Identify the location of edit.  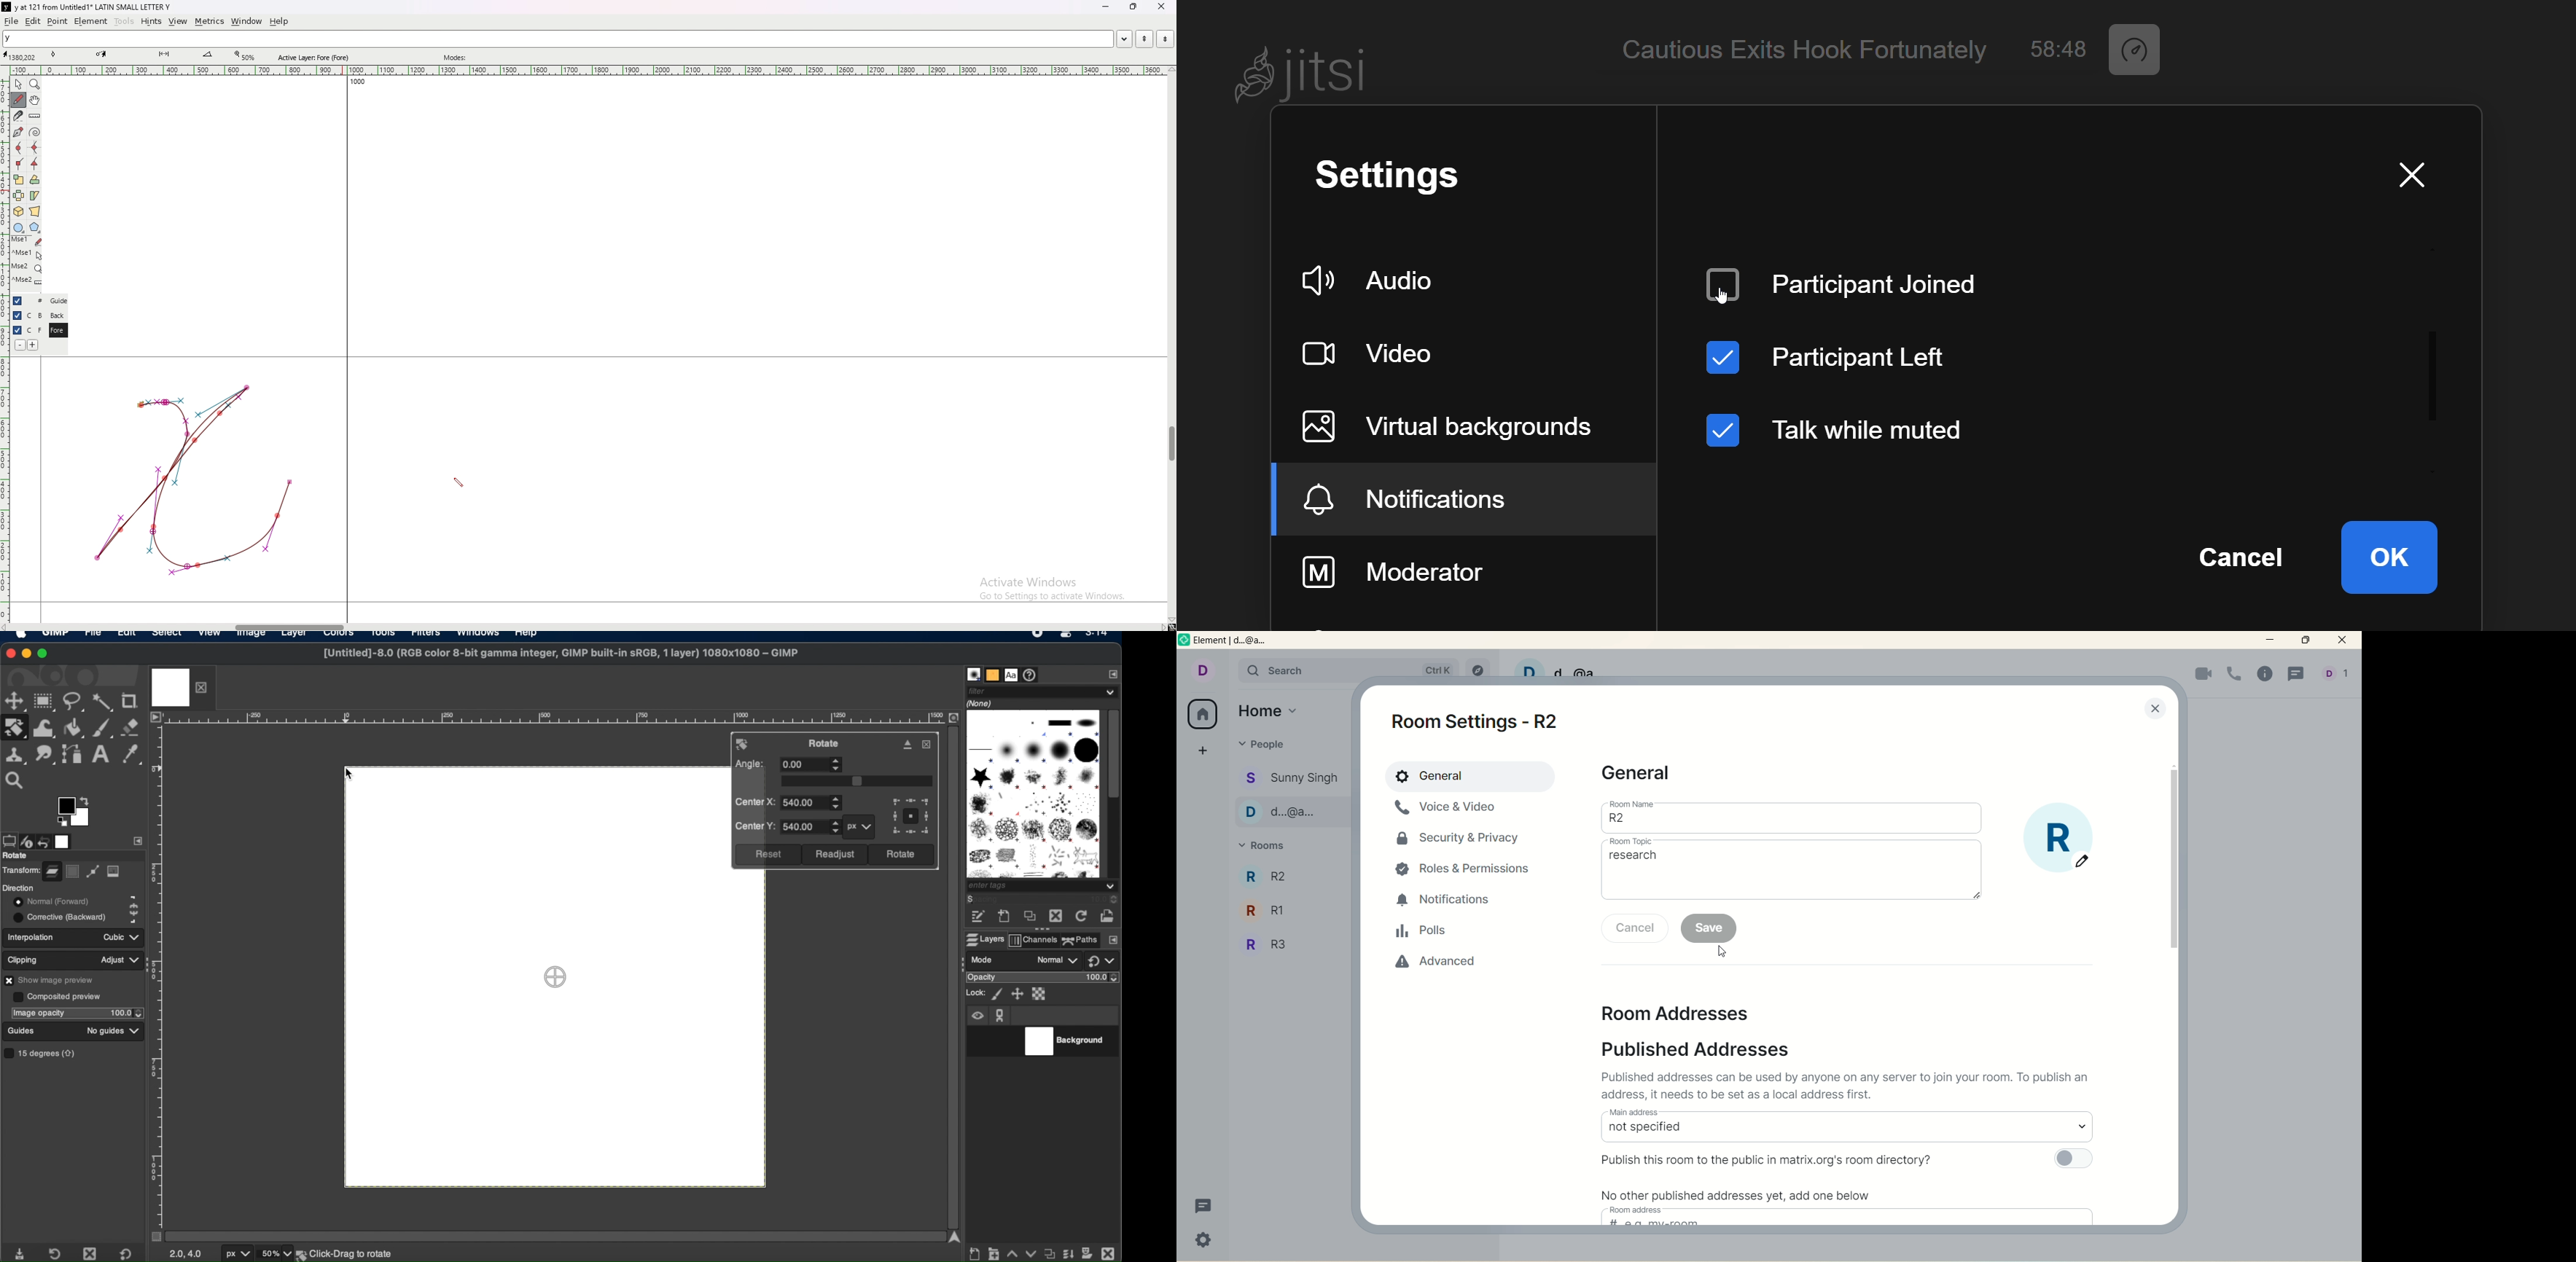
(33, 21).